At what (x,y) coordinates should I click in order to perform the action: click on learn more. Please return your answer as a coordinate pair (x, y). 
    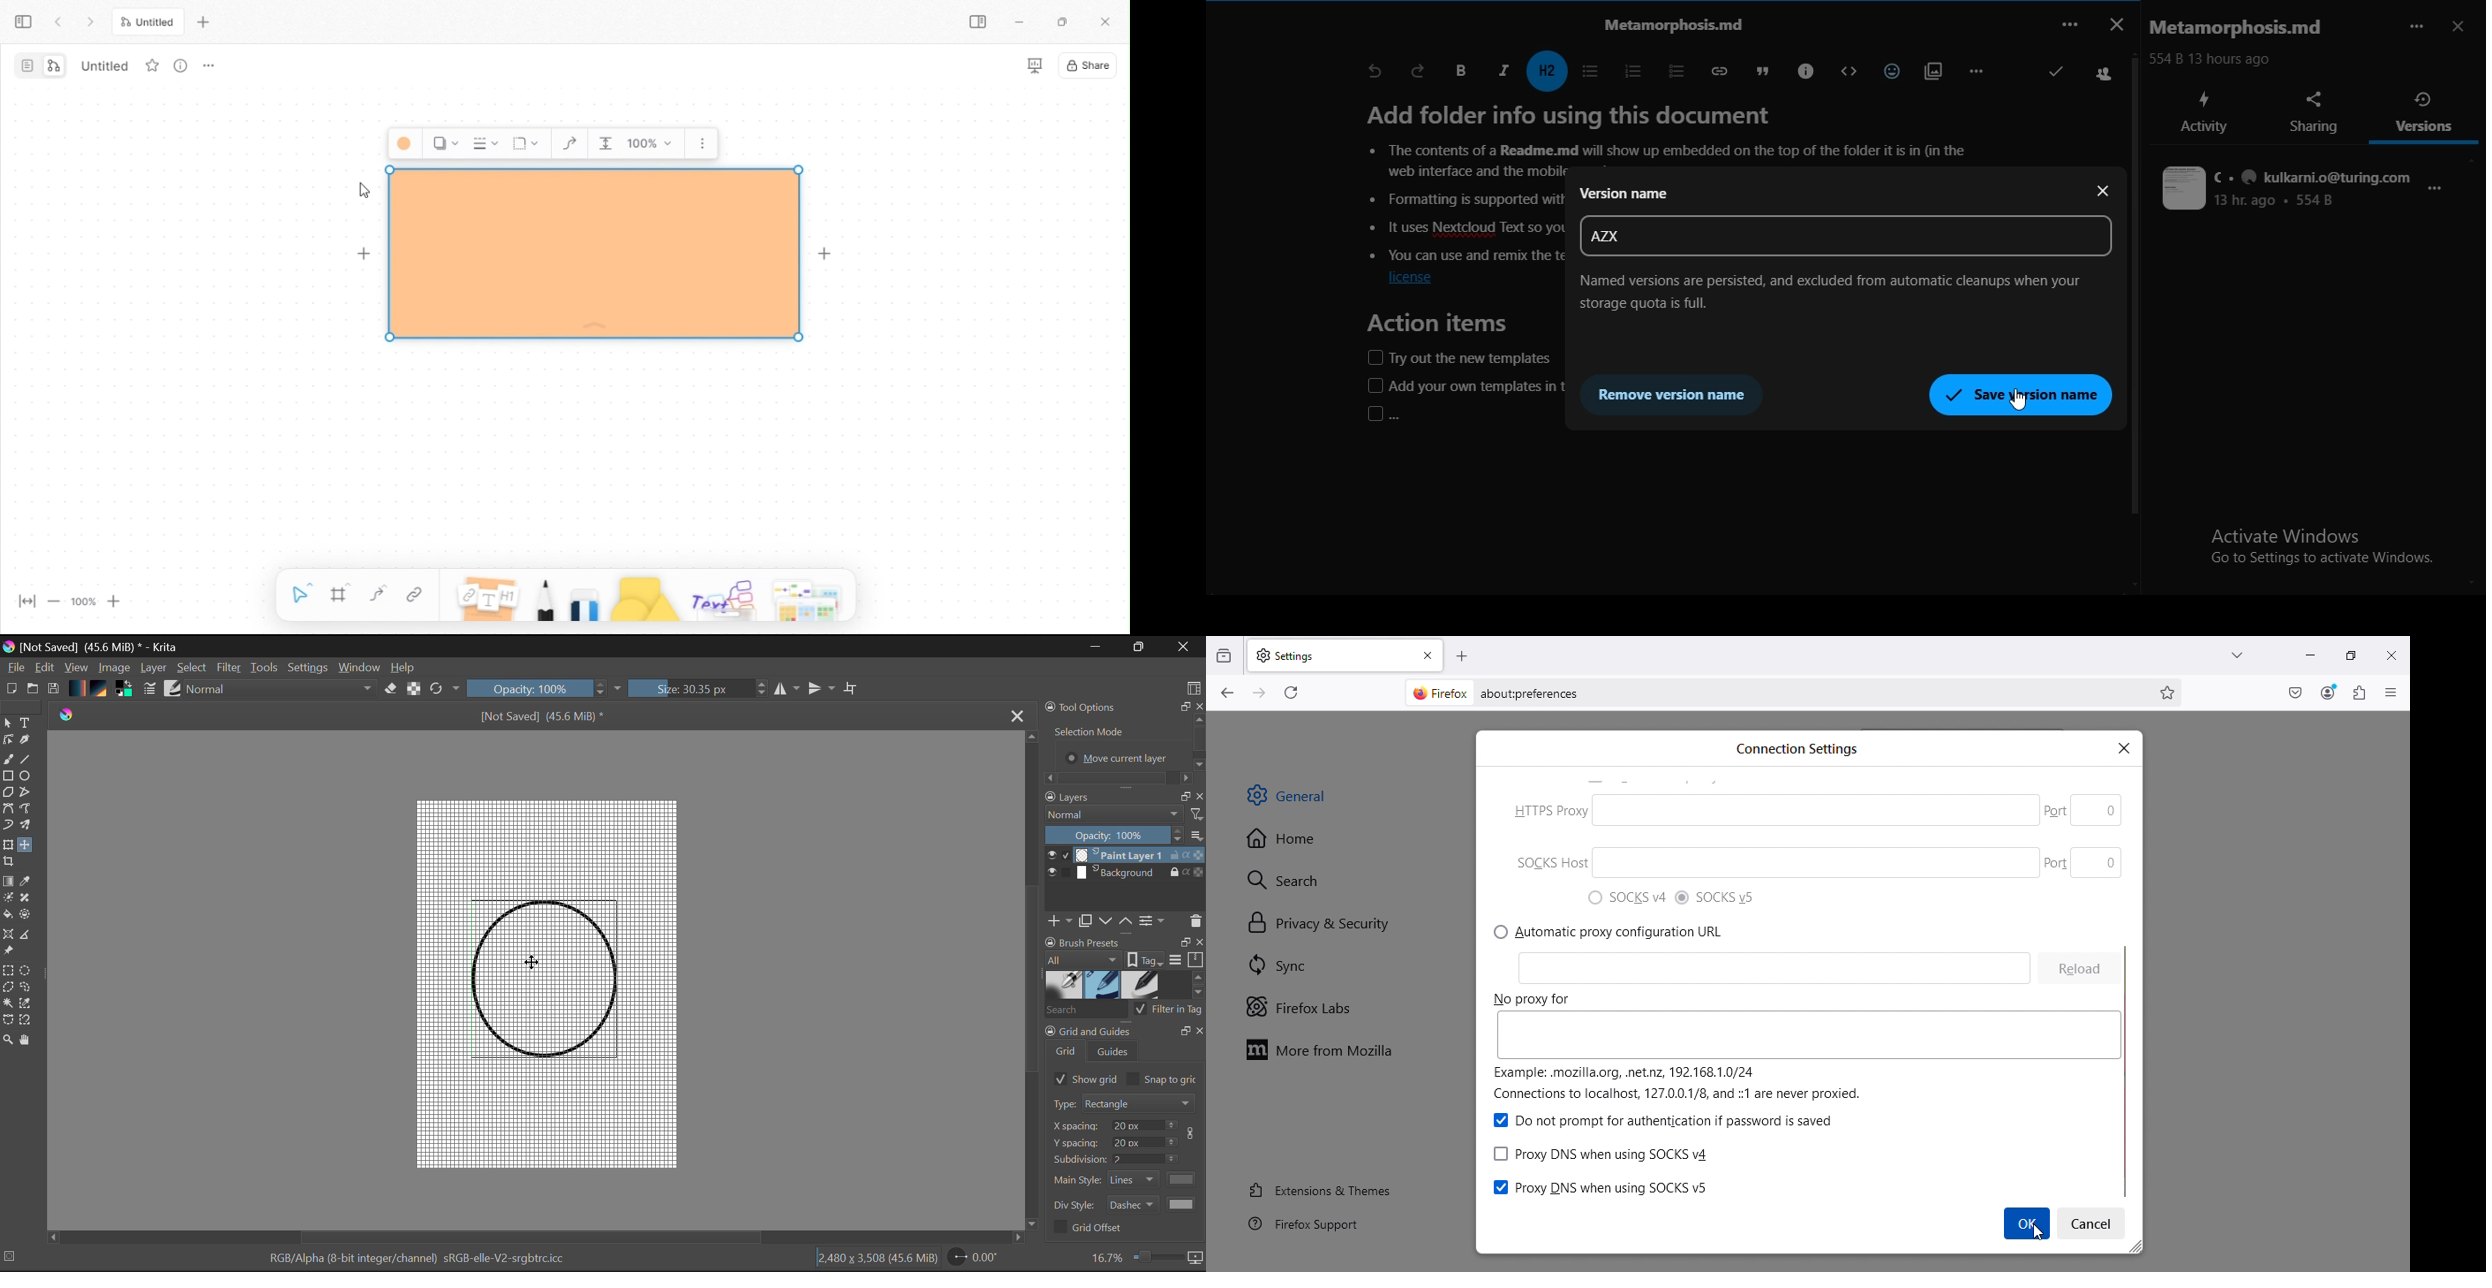
    Looking at the image, I should click on (1688, 1096).